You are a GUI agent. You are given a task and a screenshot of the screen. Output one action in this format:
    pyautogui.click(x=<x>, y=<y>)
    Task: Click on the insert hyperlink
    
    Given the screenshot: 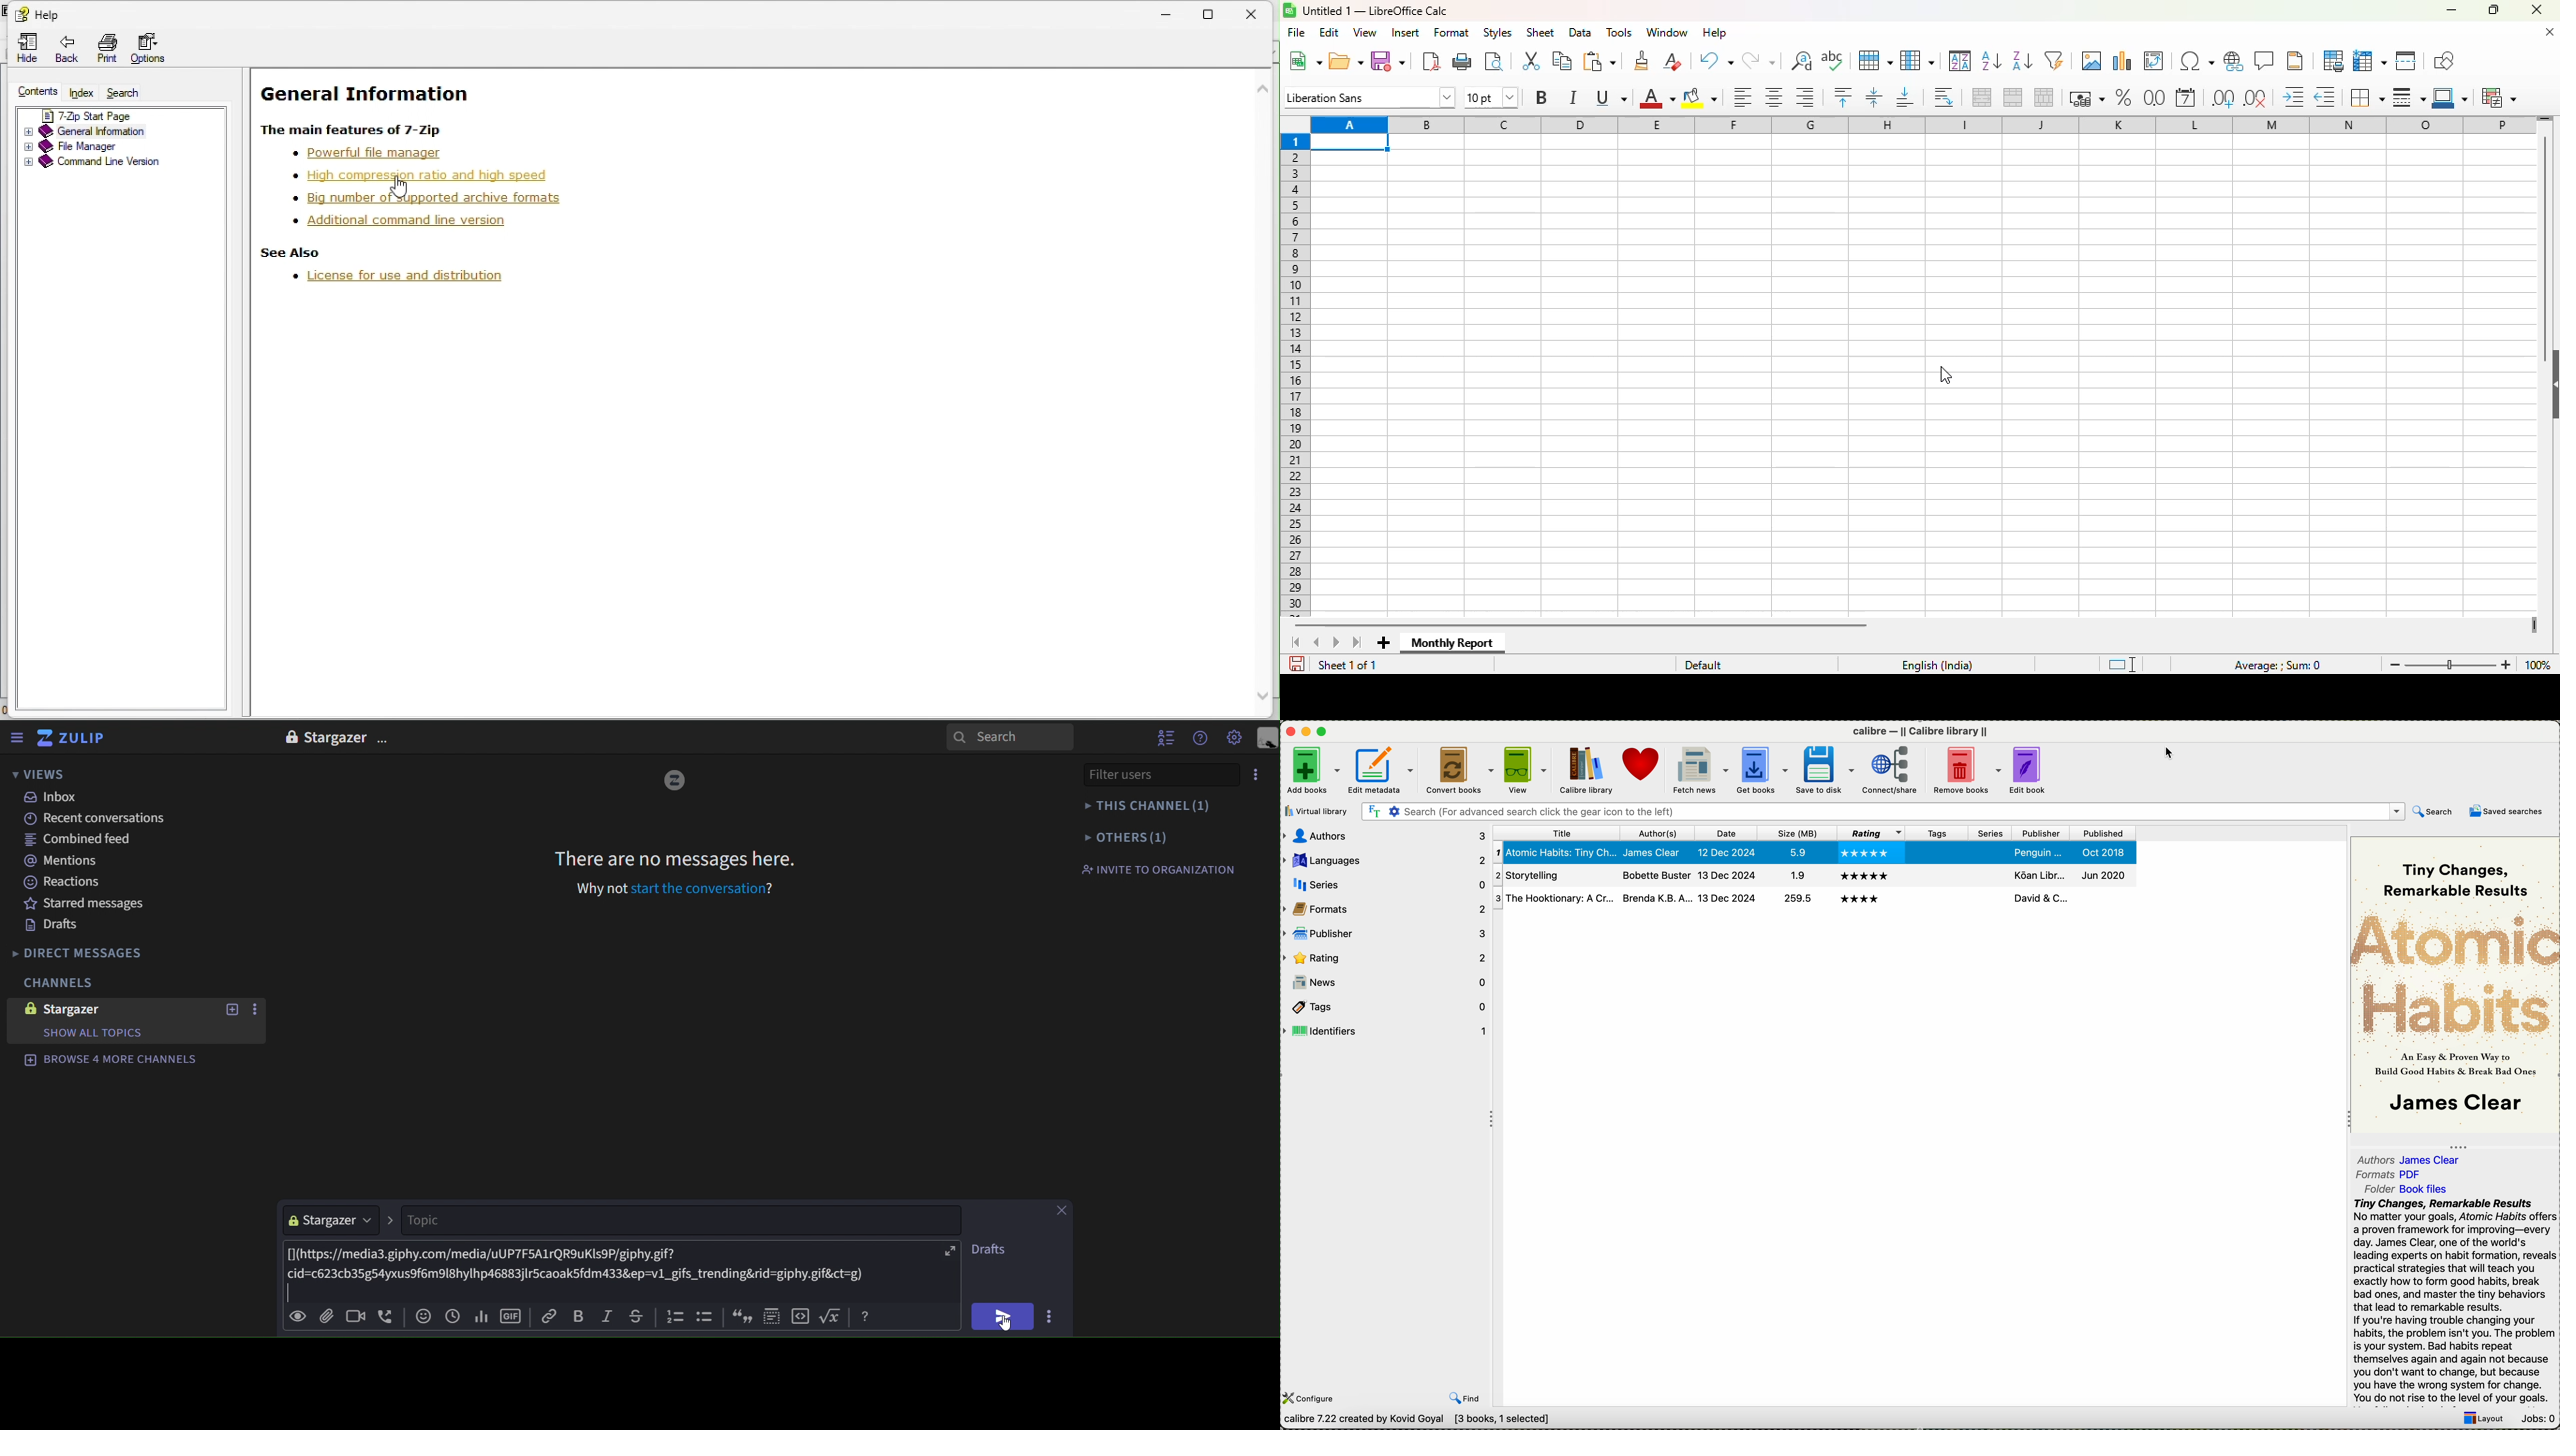 What is the action you would take?
    pyautogui.click(x=2234, y=62)
    